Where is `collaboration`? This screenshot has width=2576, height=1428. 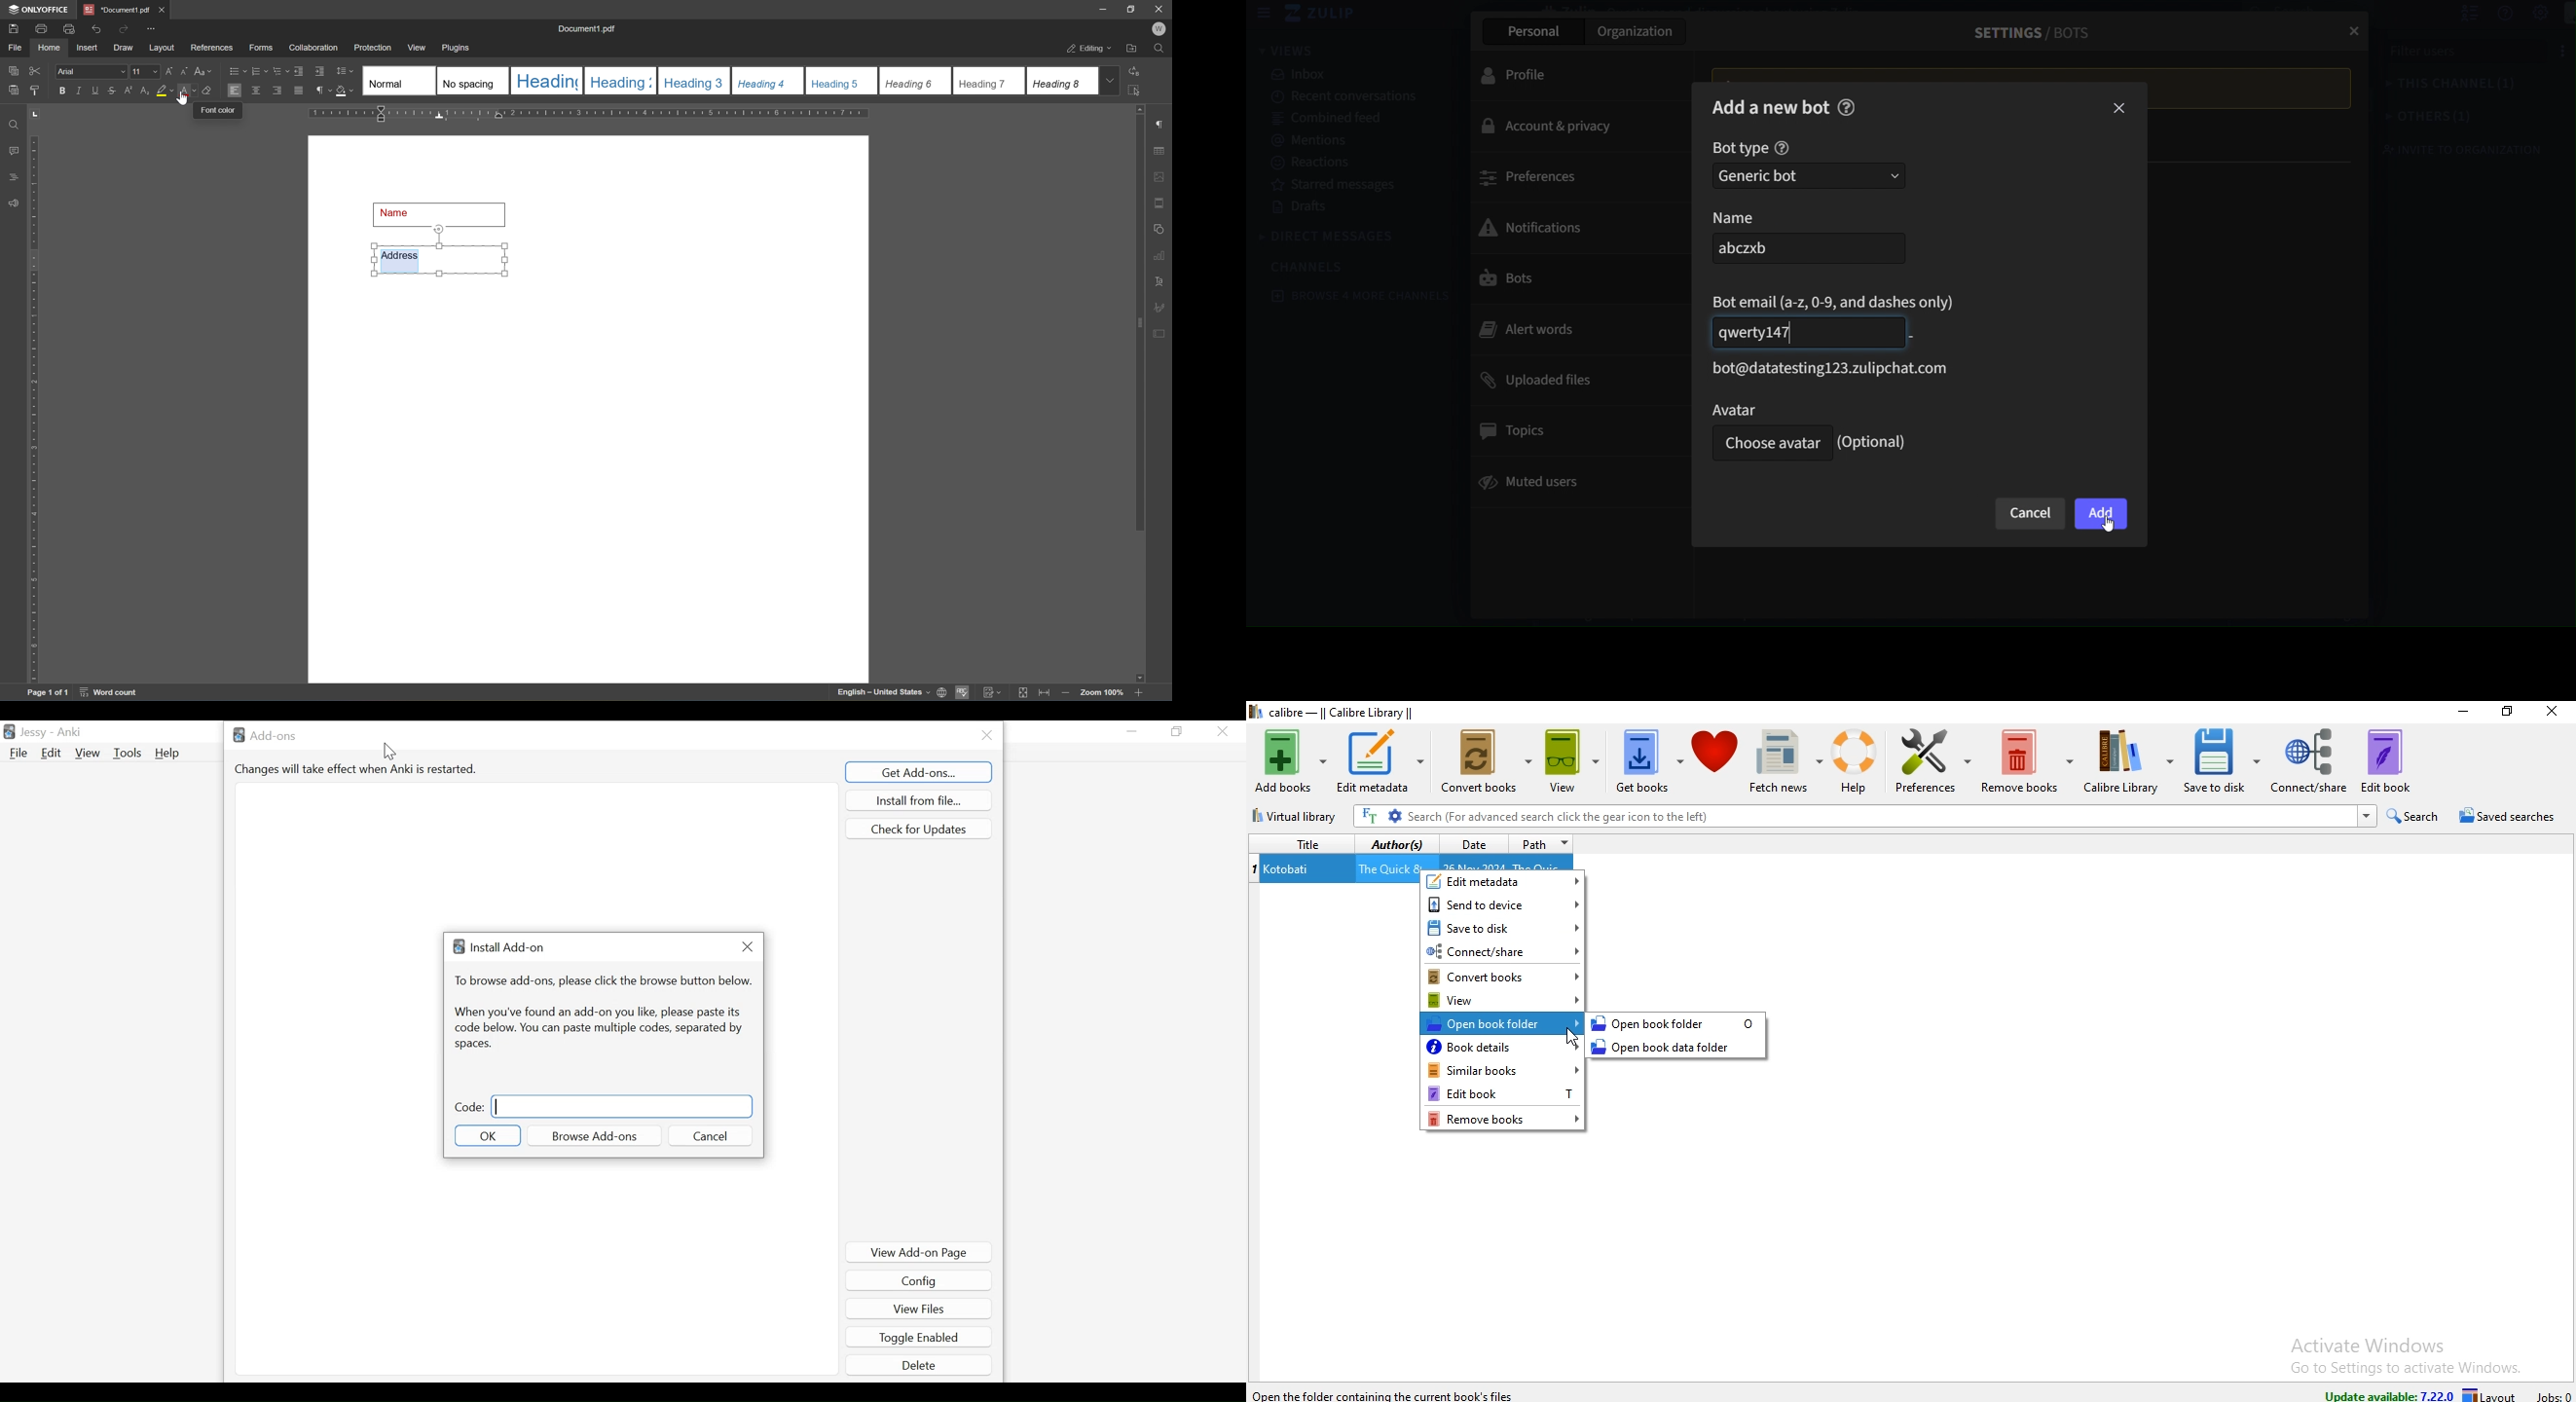 collaboration is located at coordinates (315, 49).